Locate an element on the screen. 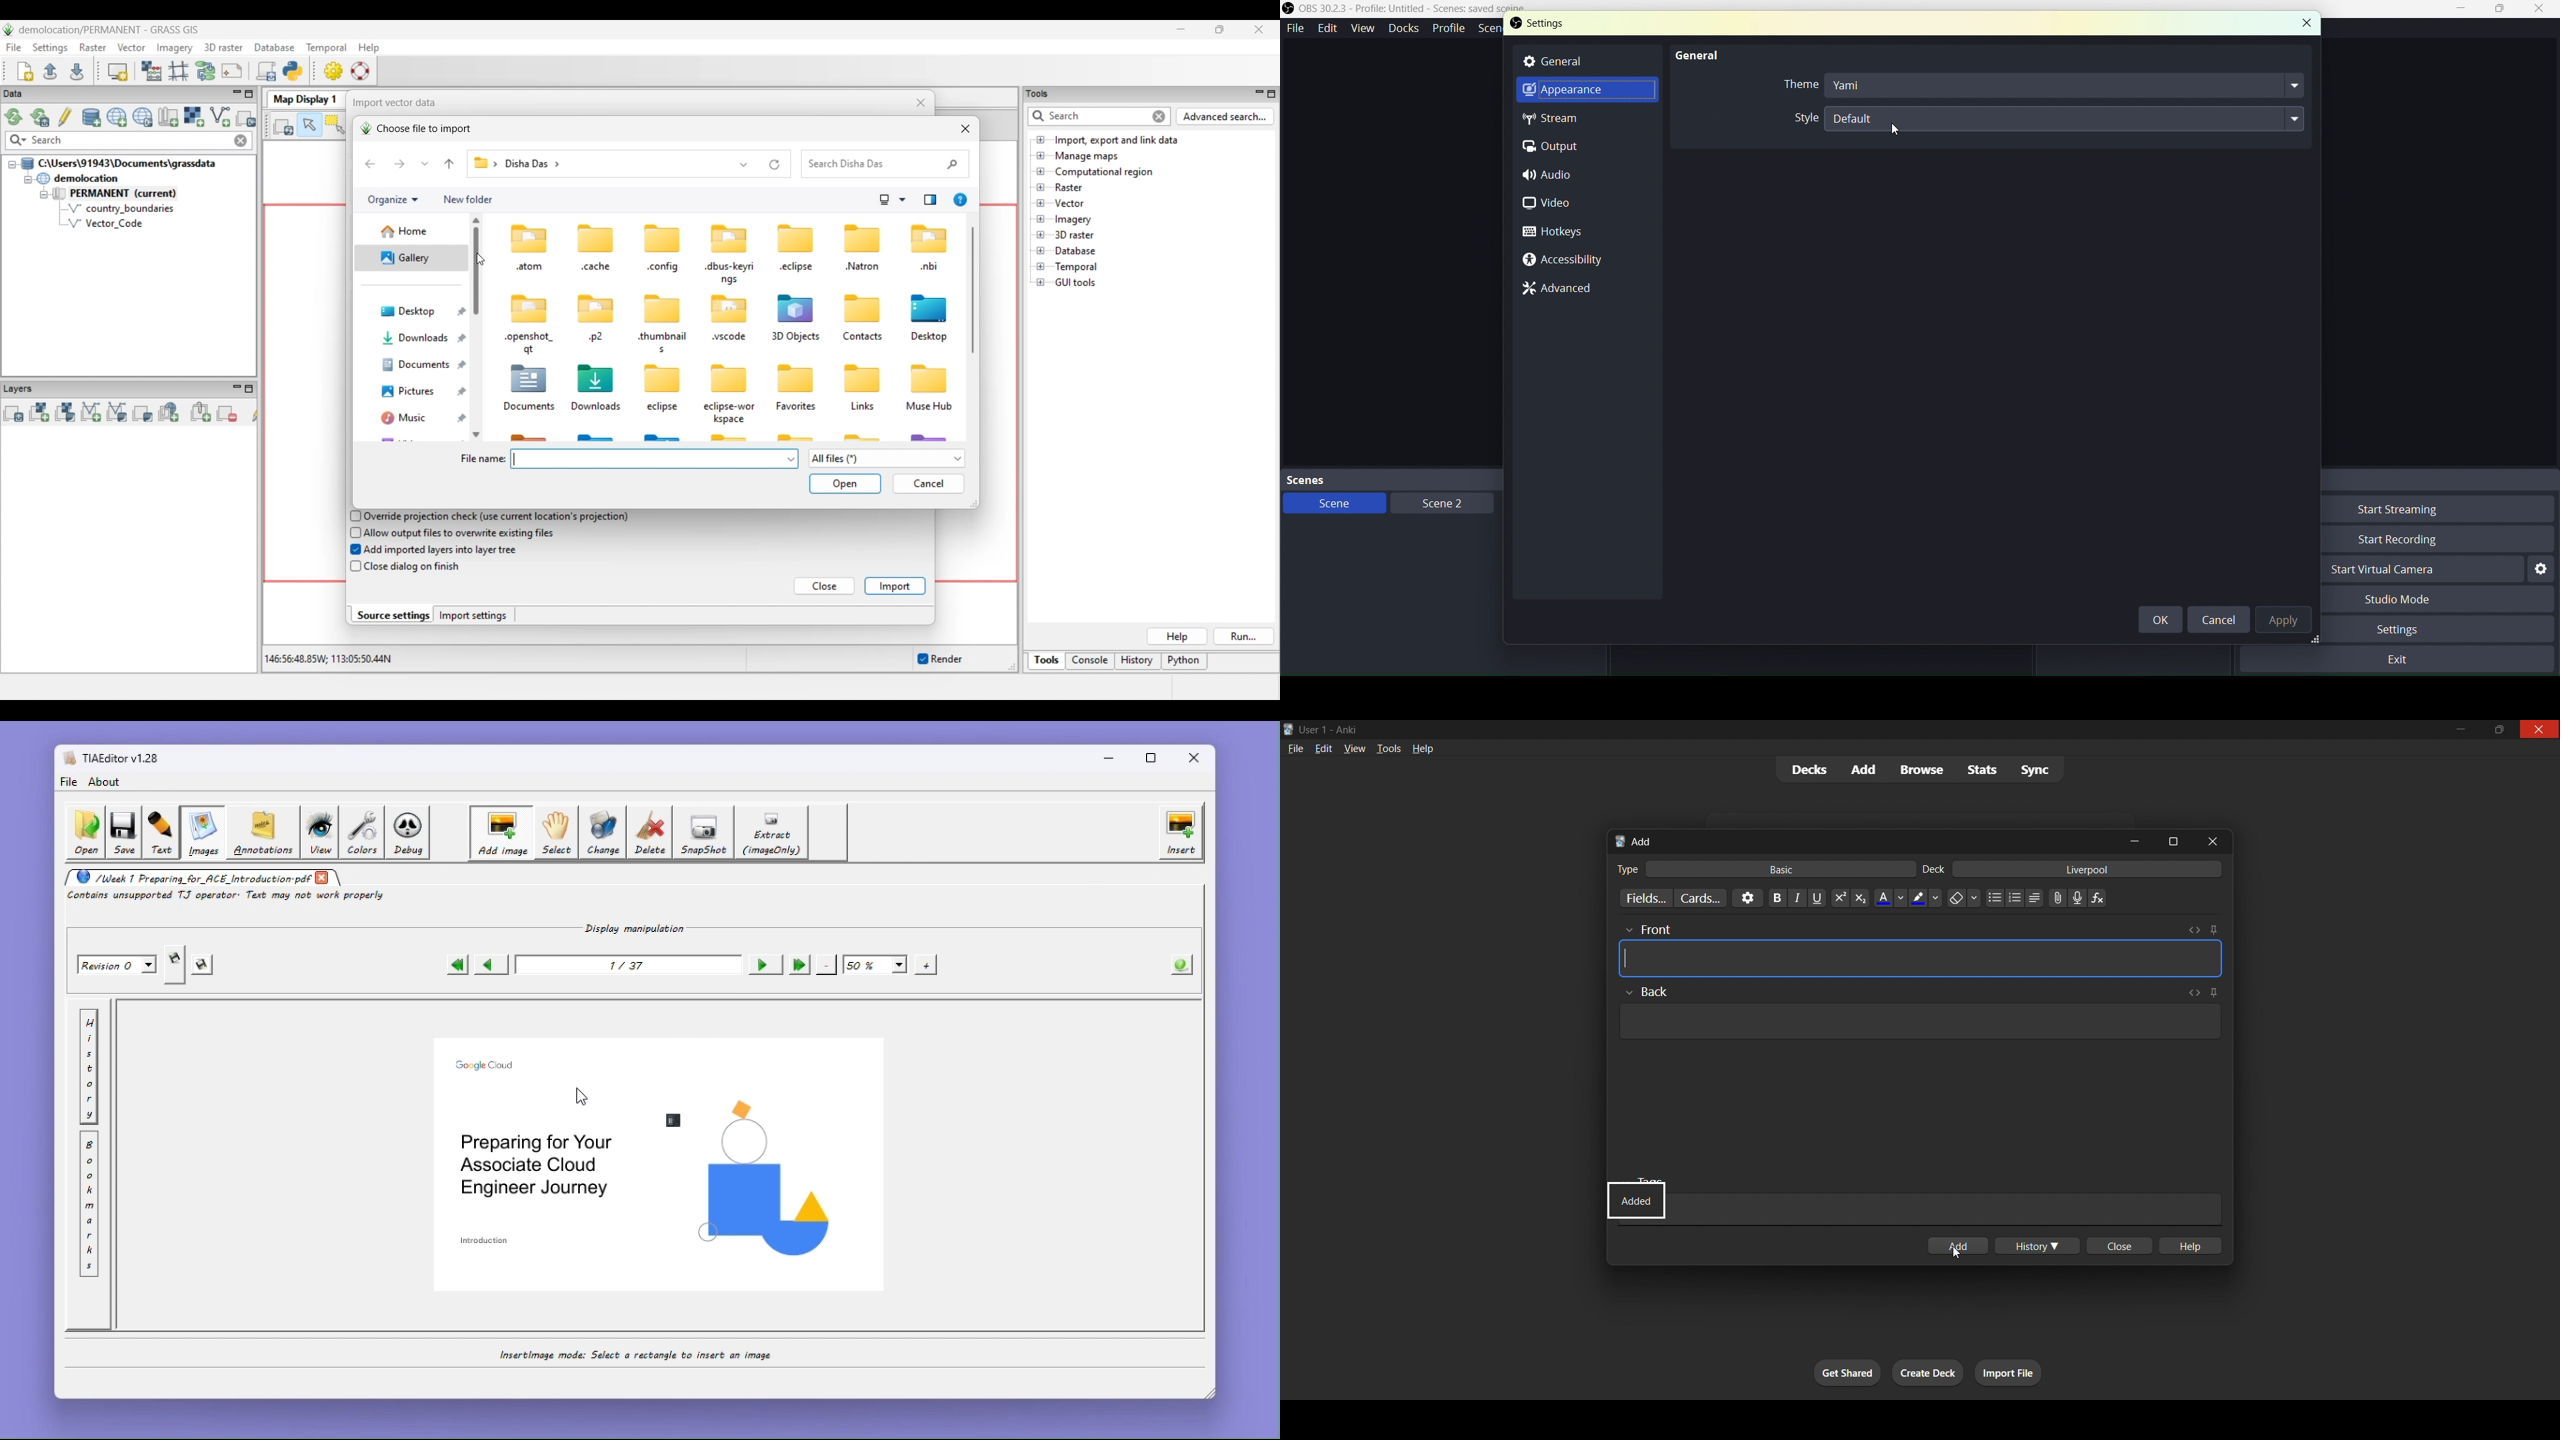 The height and width of the screenshot is (1456, 2576). basic card type is located at coordinates (1787, 869).